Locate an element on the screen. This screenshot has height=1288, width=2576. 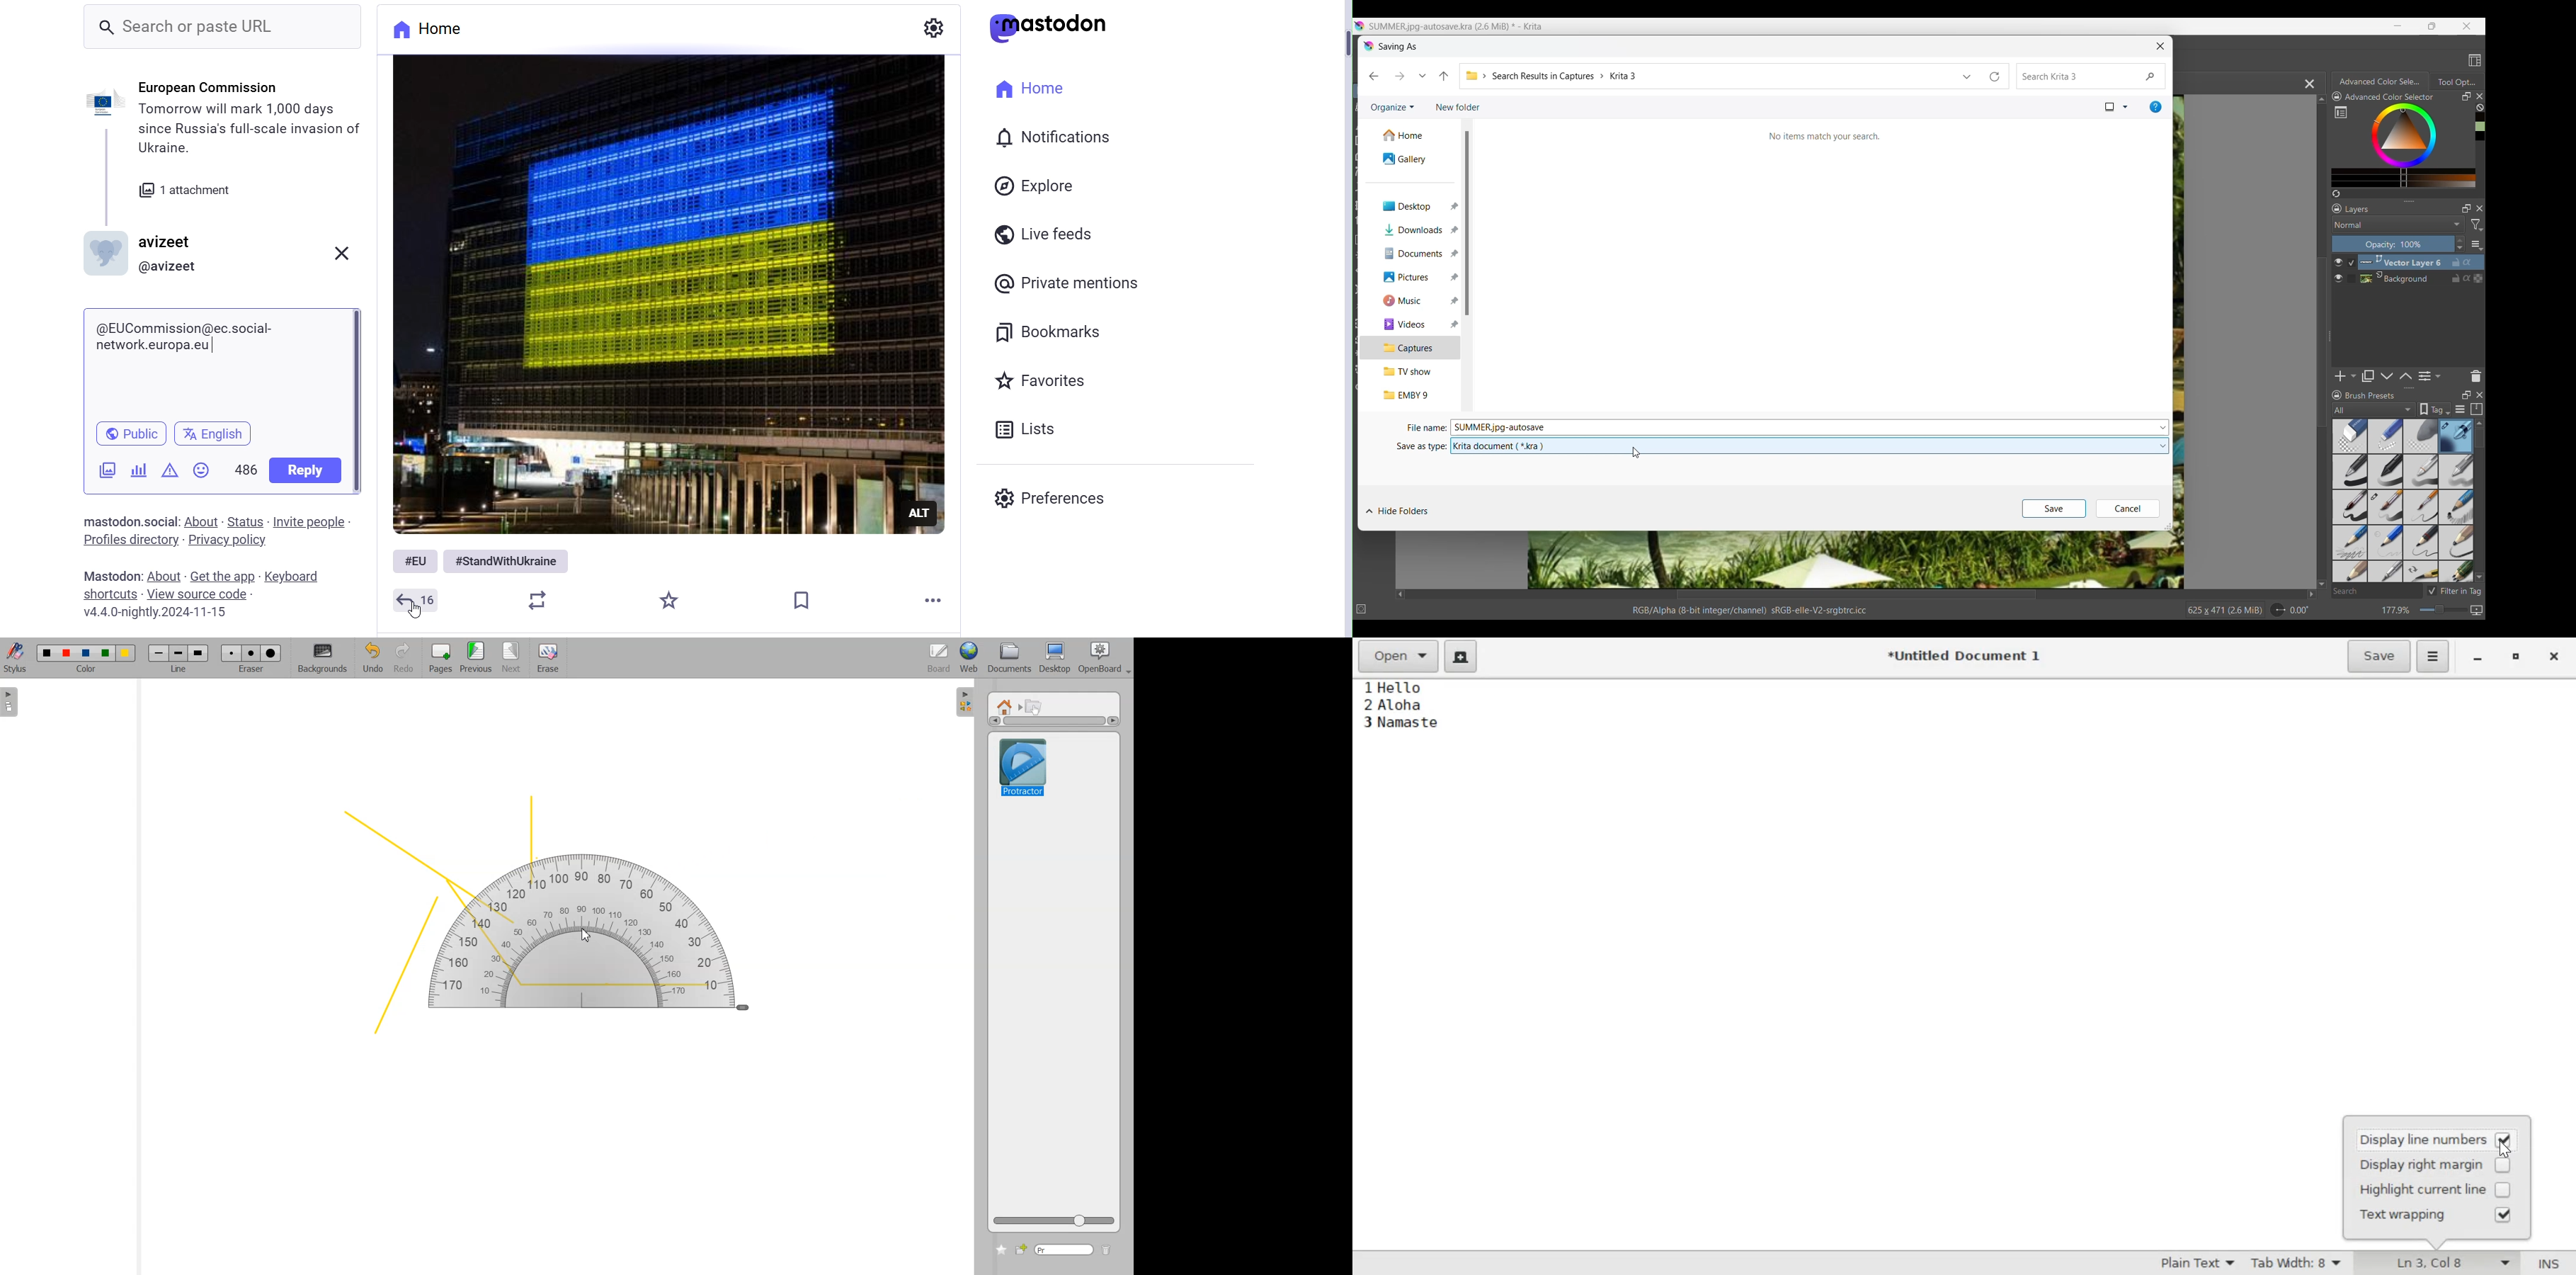
Quick slide to bottom is located at coordinates (2322, 584).